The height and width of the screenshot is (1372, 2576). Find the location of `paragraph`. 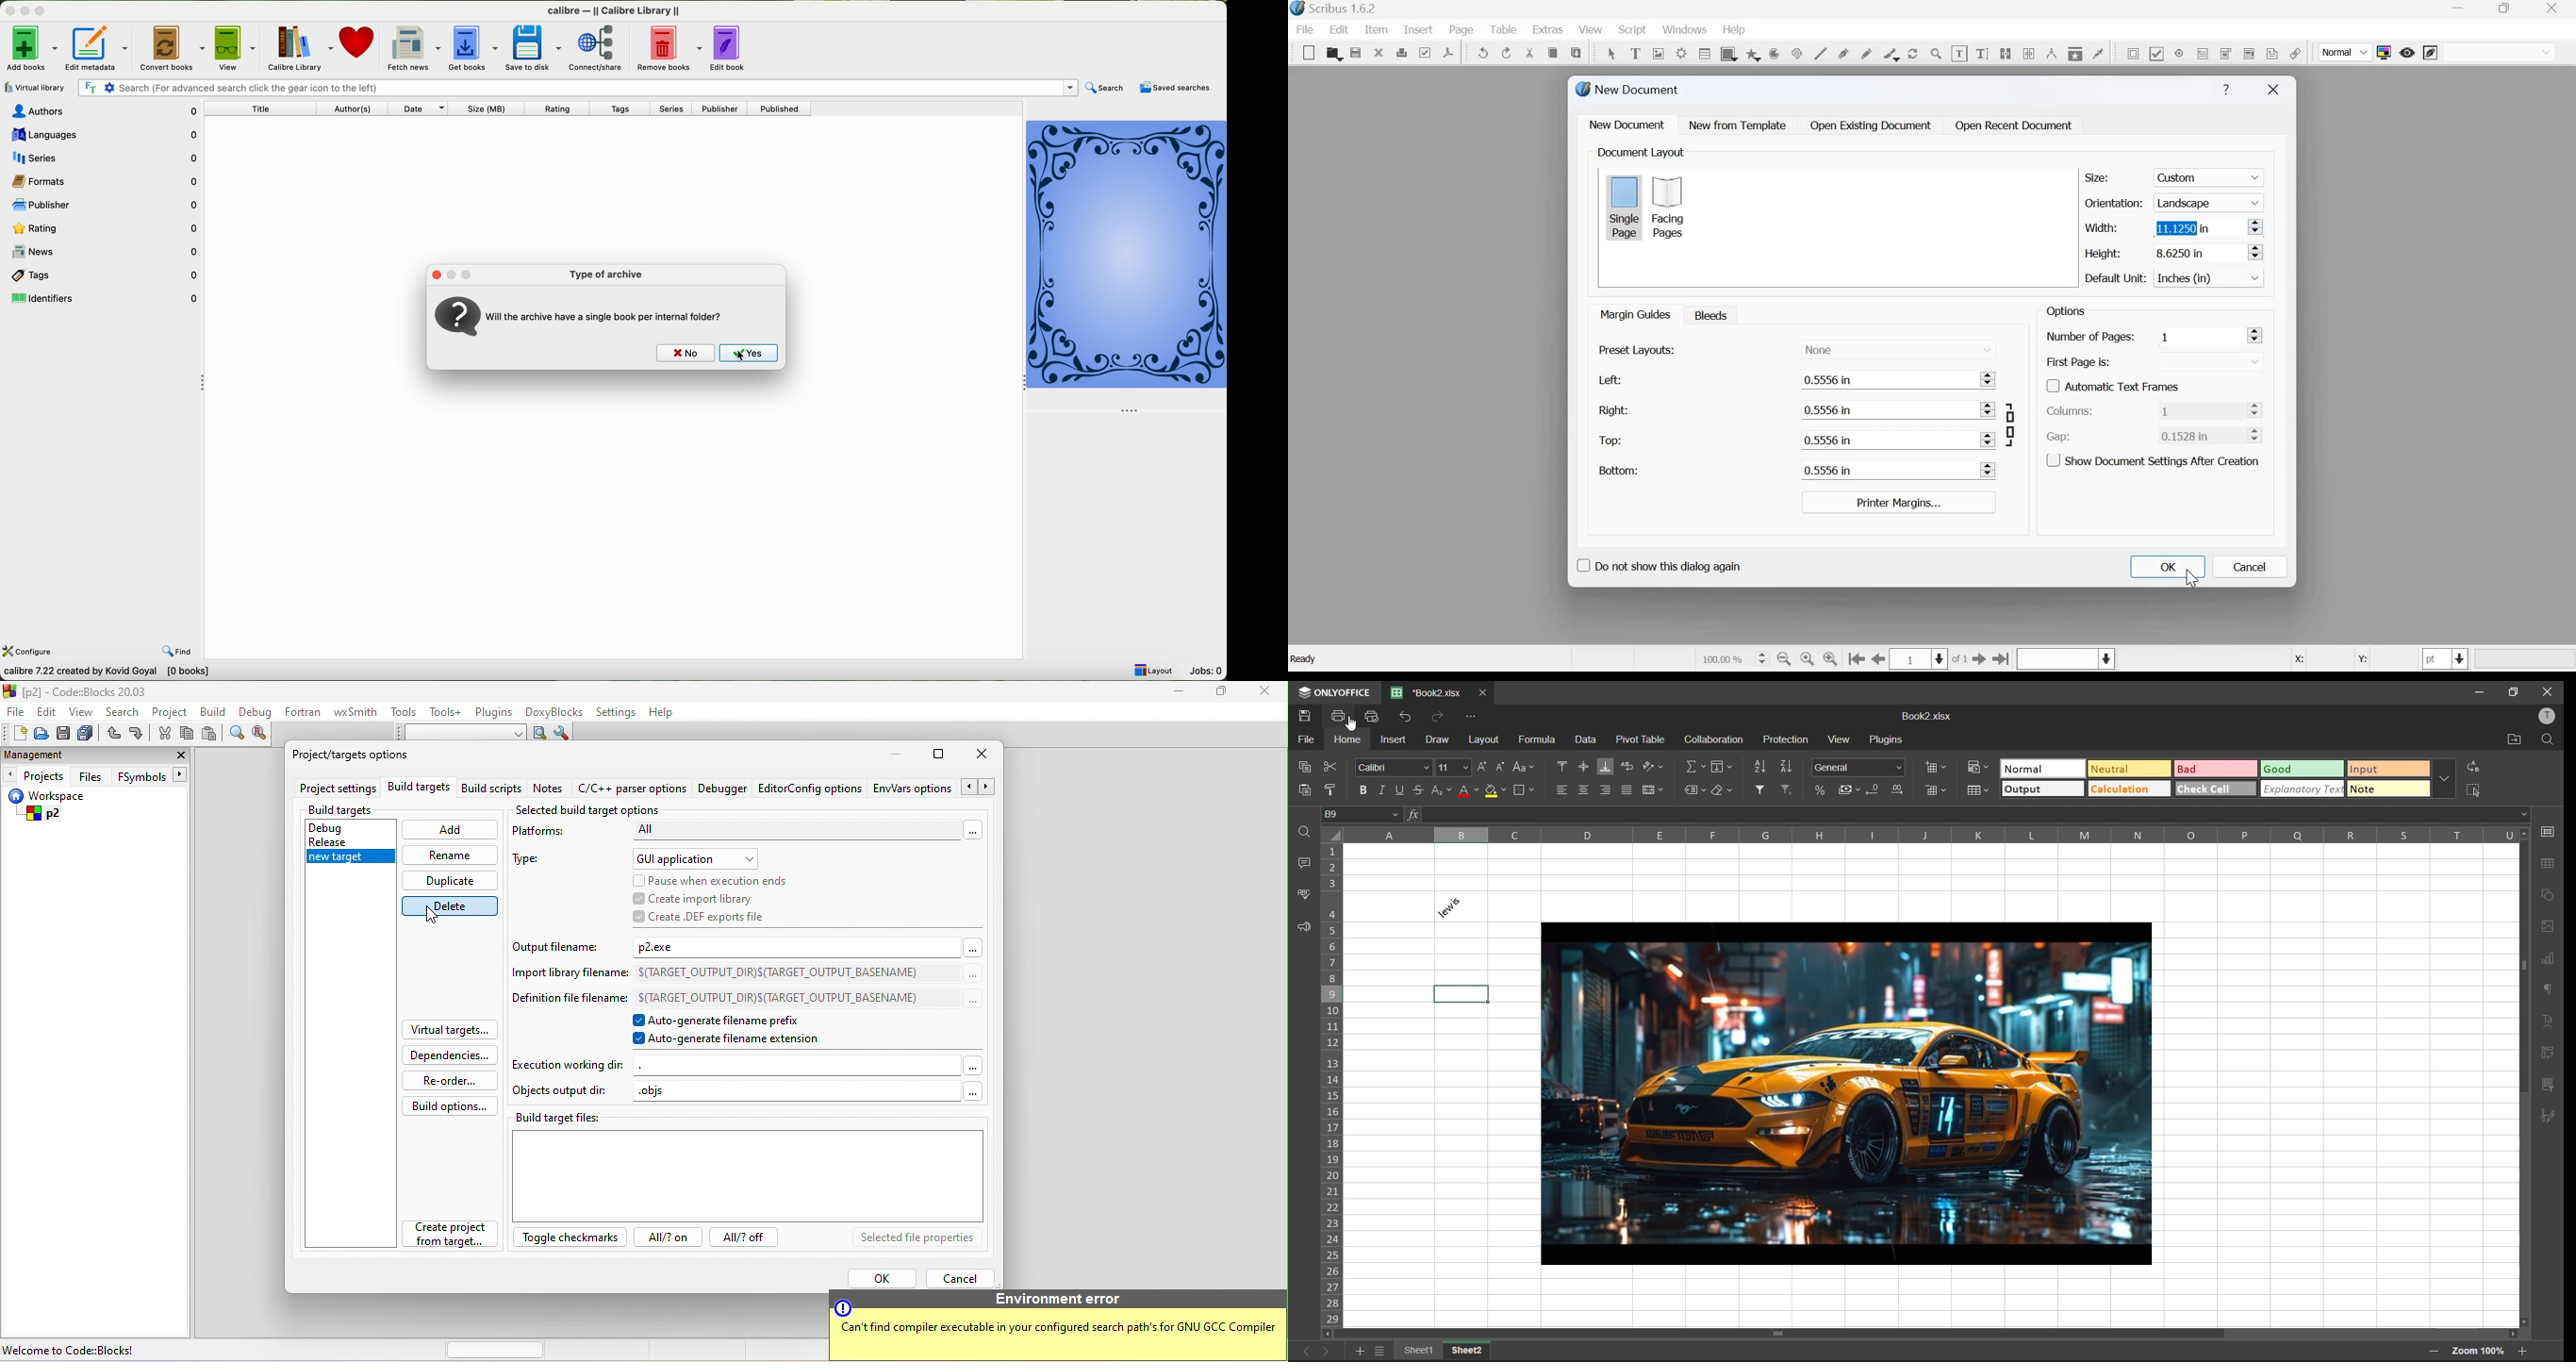

paragraph is located at coordinates (2546, 990).